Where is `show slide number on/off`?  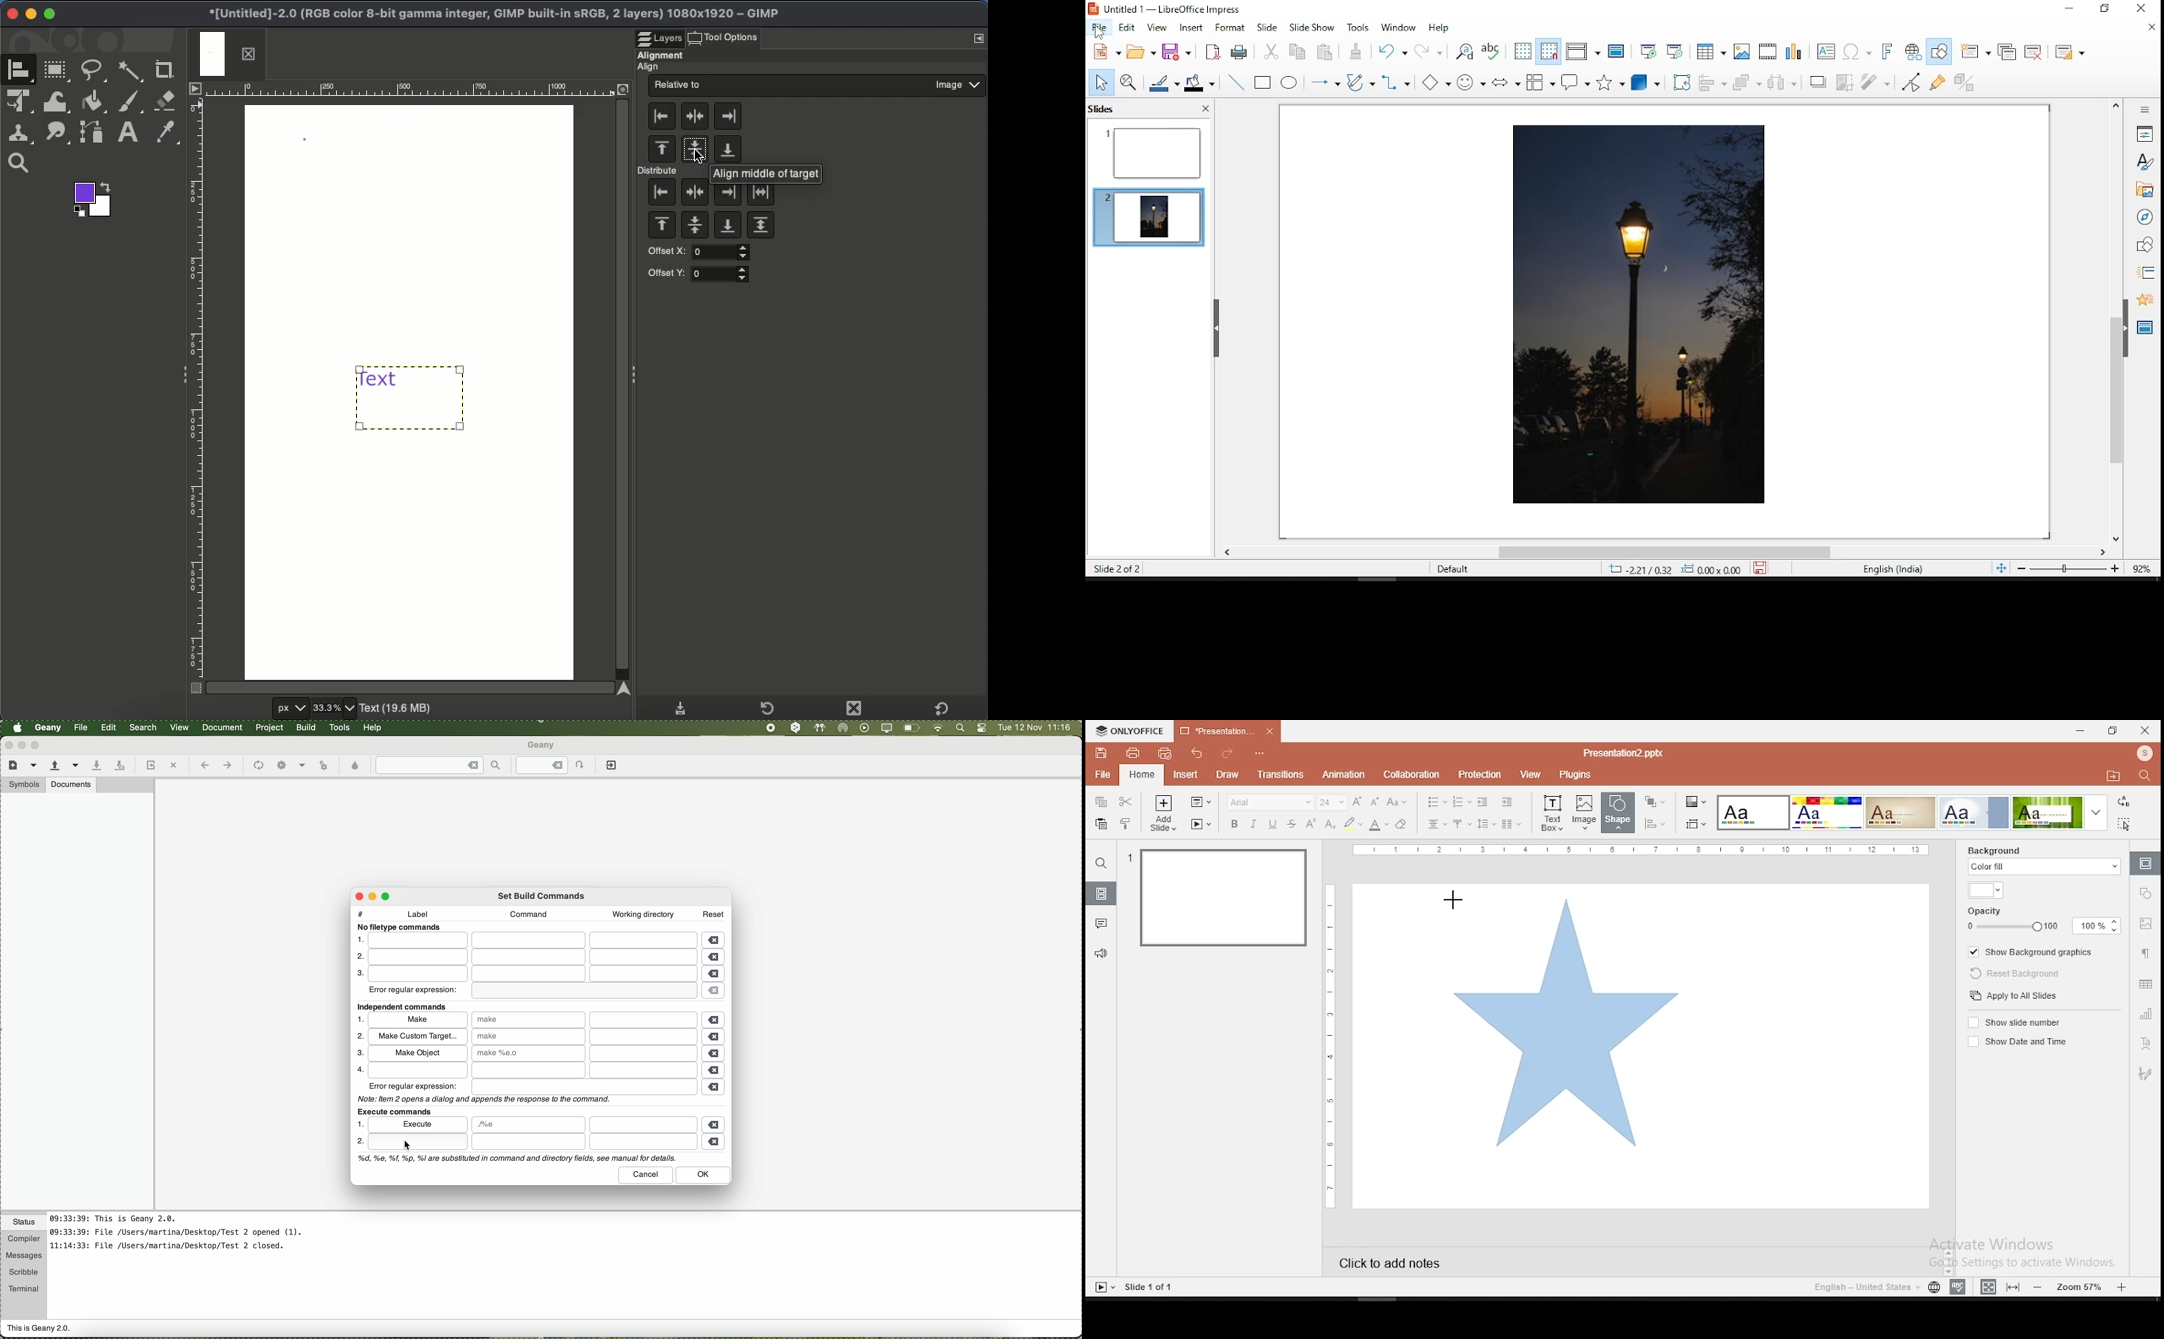 show slide number on/off is located at coordinates (2016, 1023).